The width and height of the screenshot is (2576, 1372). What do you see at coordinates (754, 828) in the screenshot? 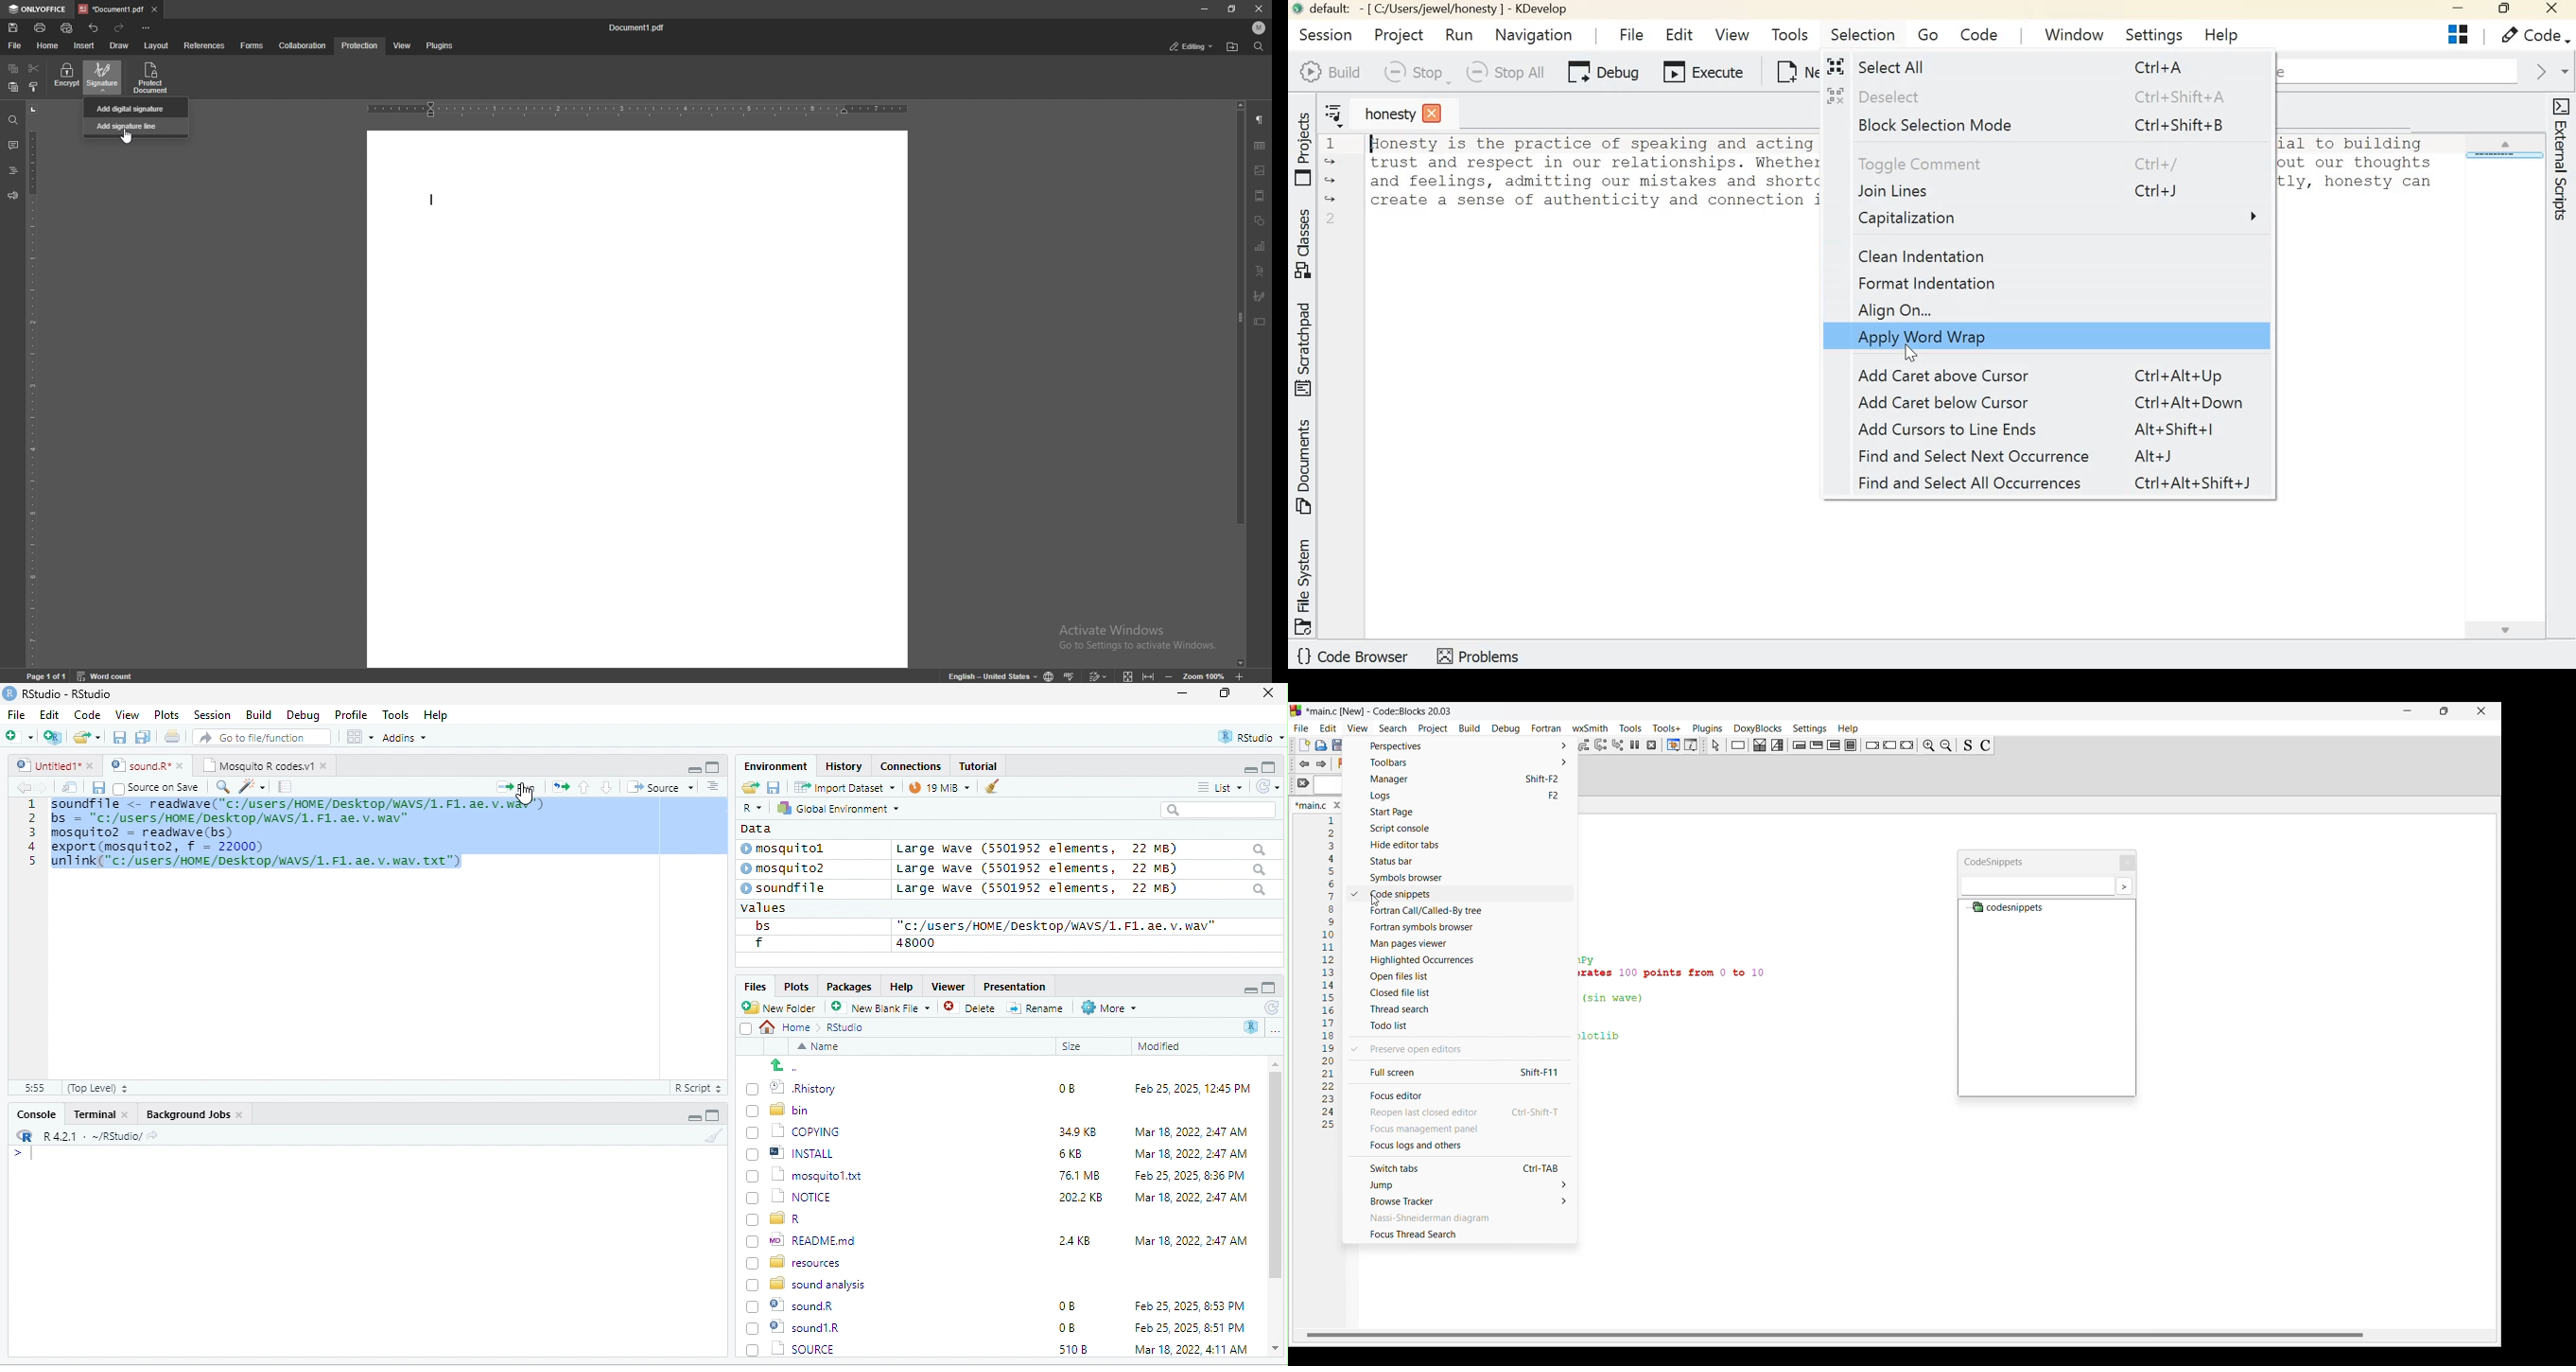
I see `data` at bounding box center [754, 828].